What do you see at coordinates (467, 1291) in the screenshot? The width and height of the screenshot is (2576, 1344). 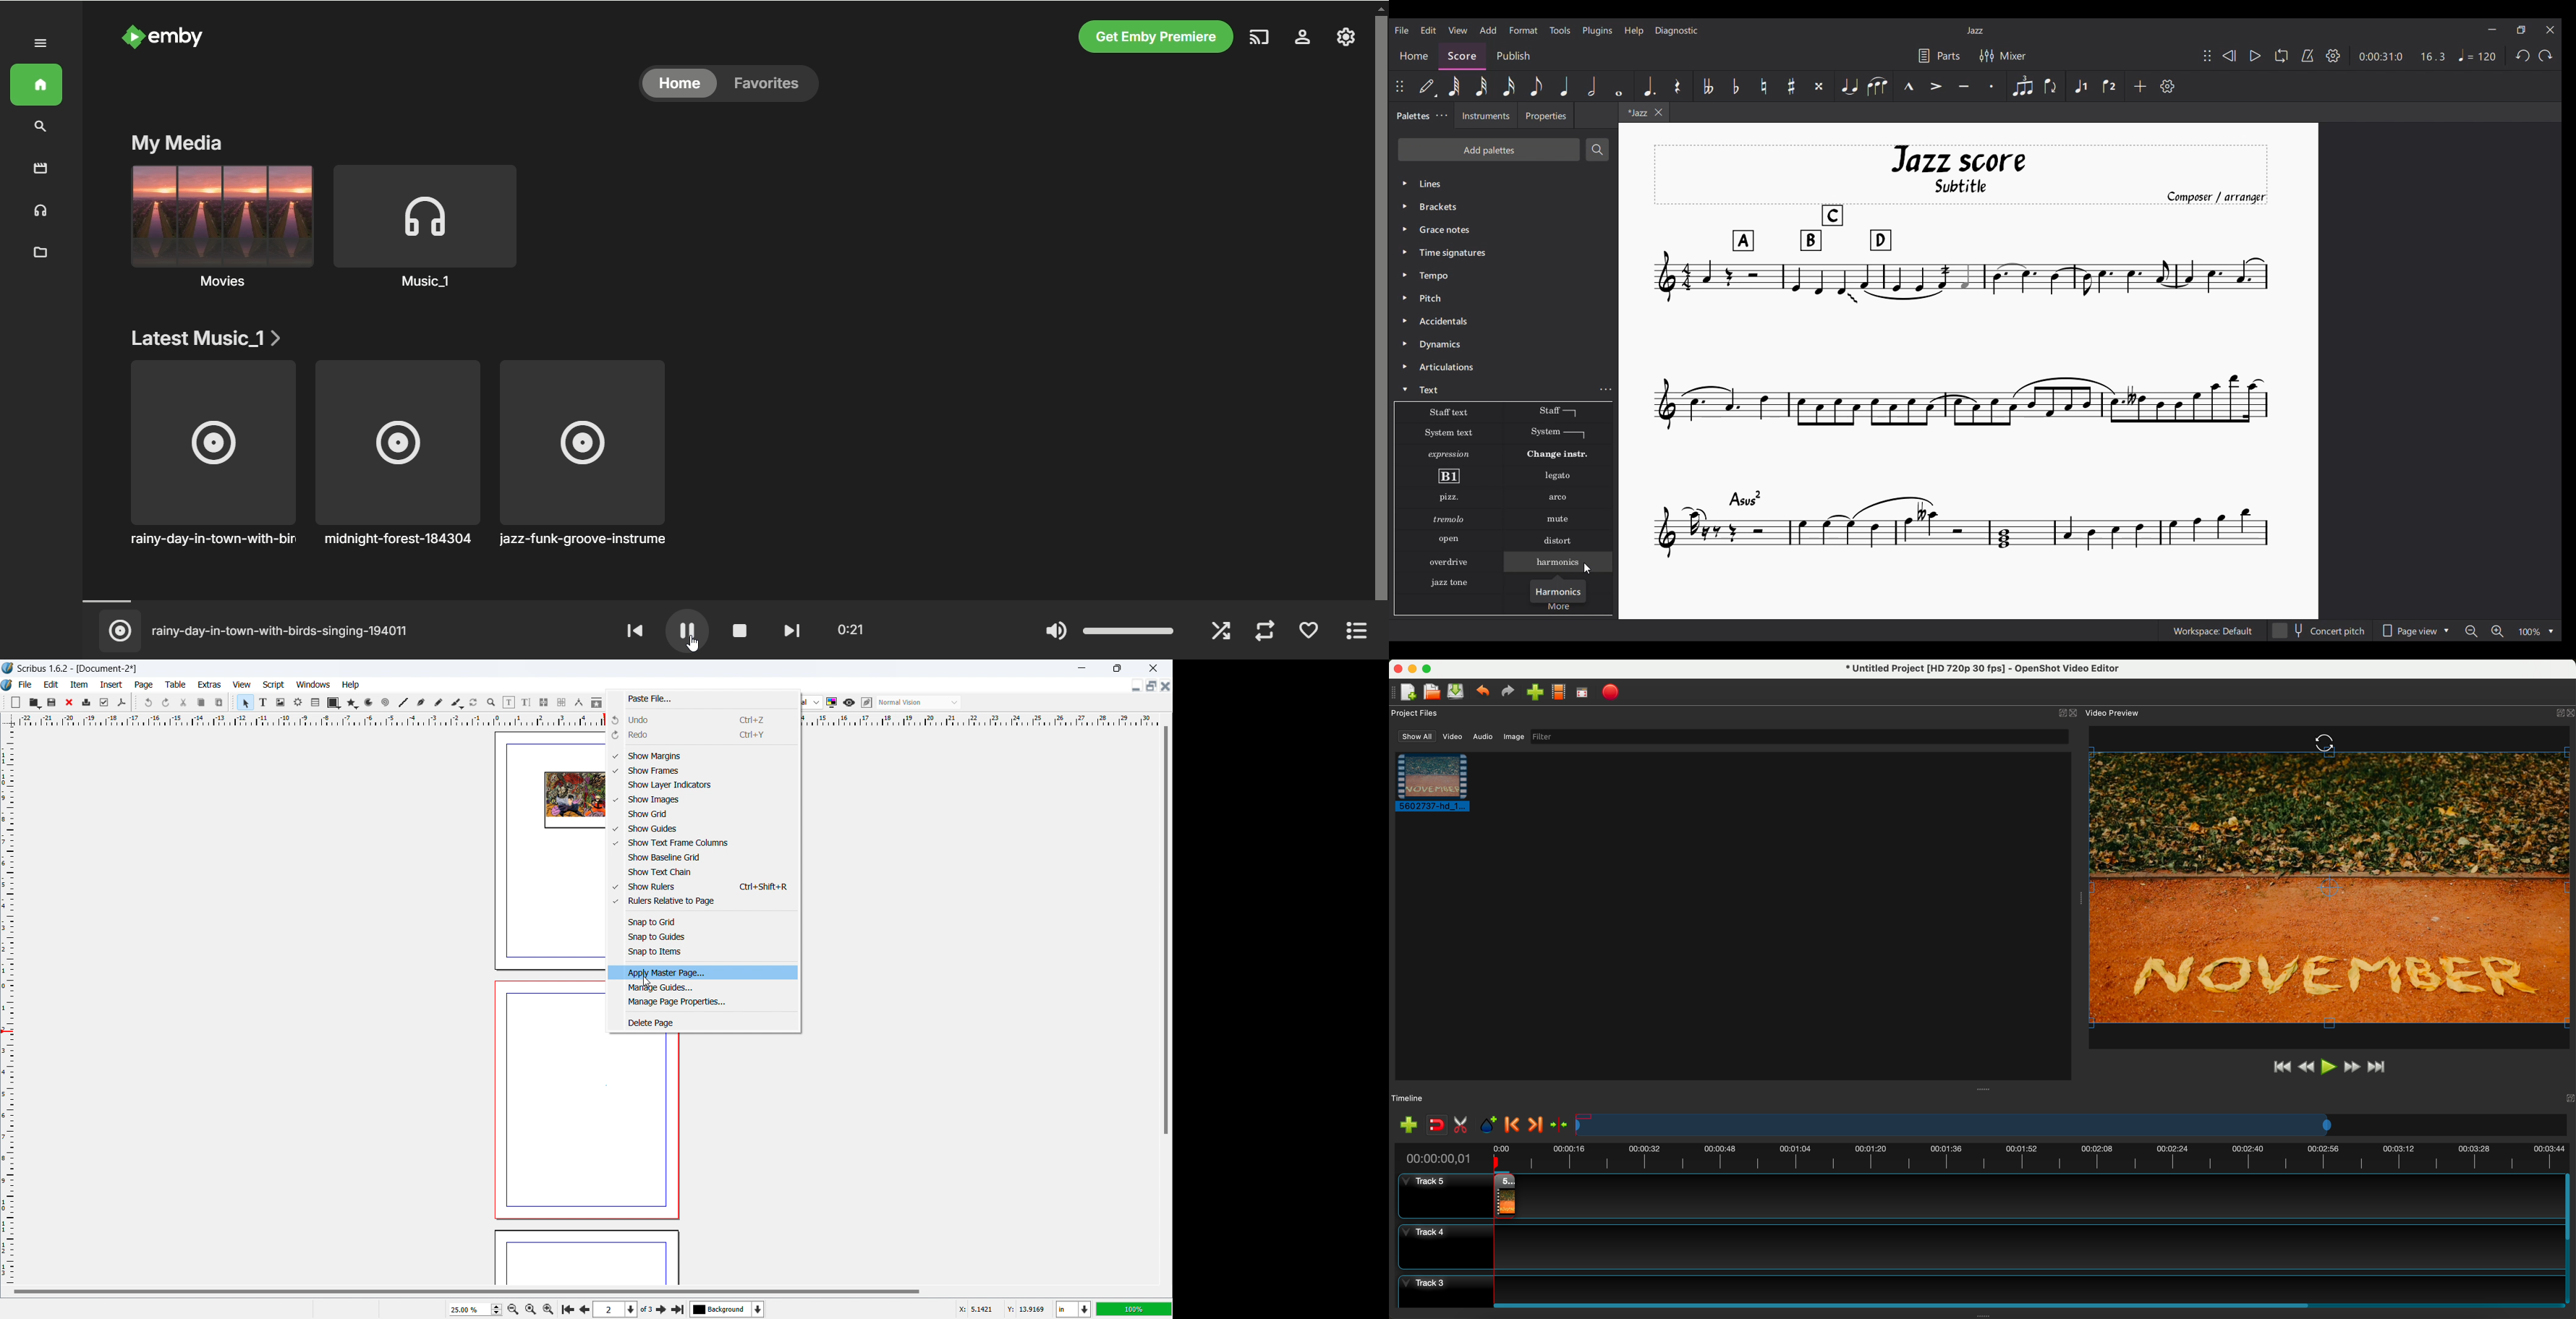 I see `horizontal scrollbar` at bounding box center [467, 1291].